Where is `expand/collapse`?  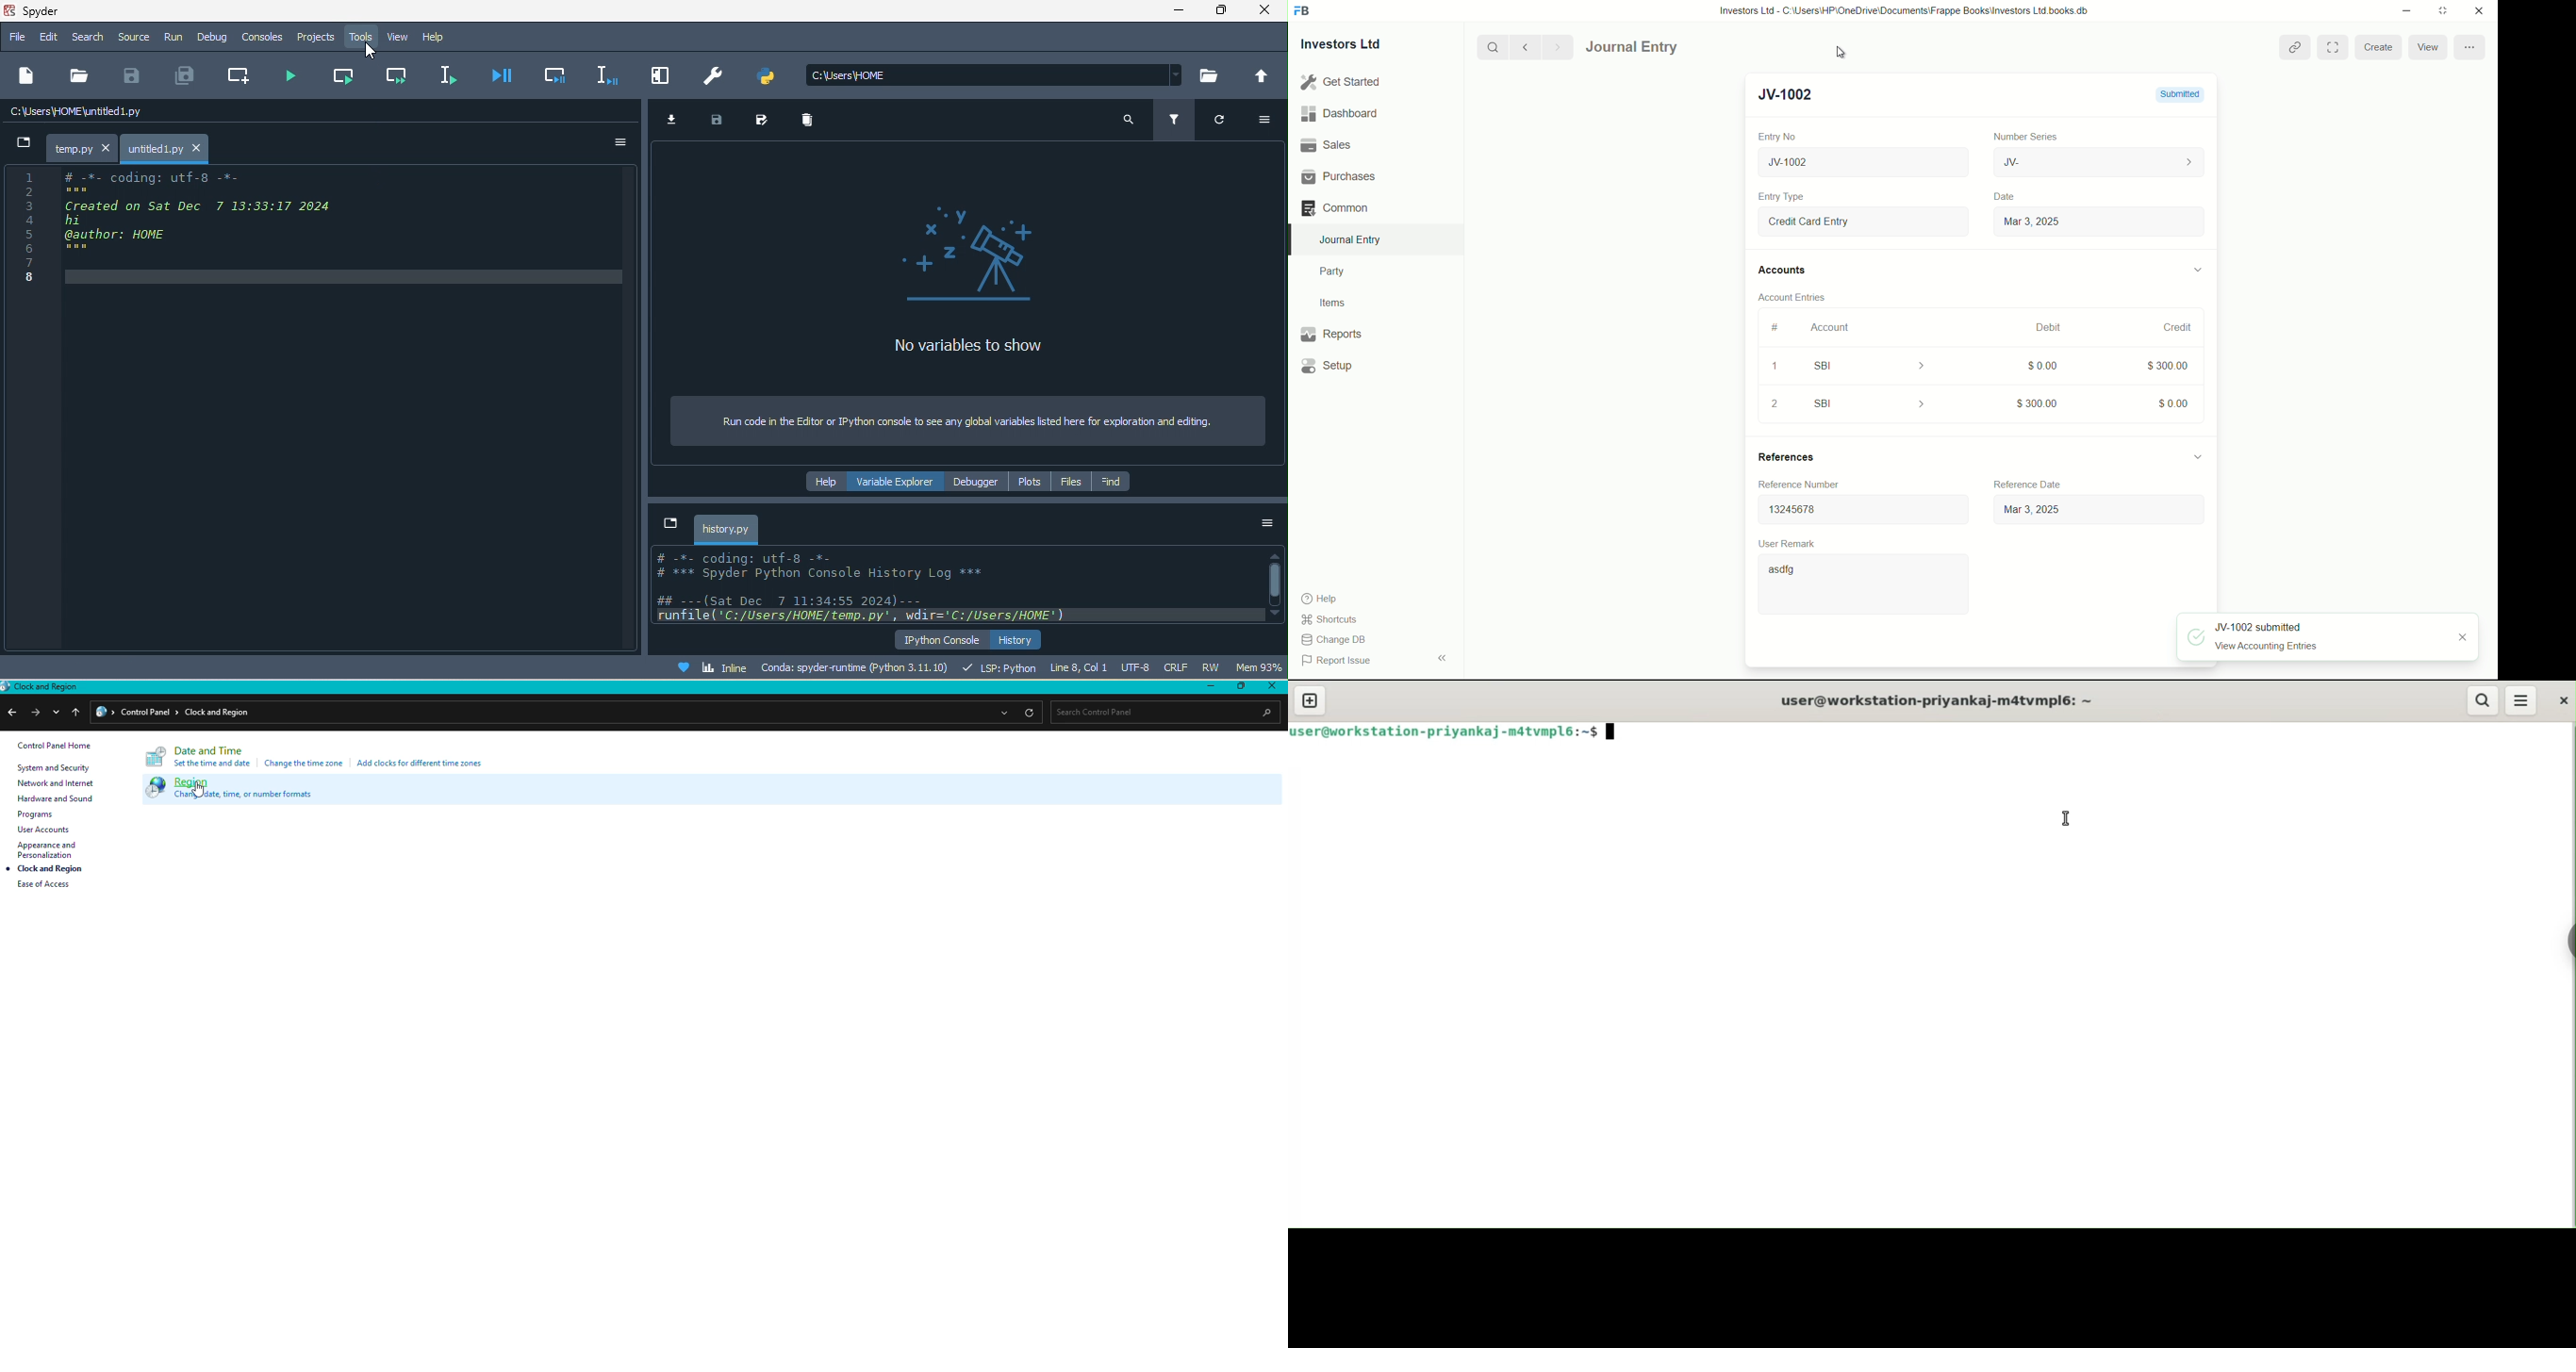 expand/collapse is located at coordinates (2195, 455).